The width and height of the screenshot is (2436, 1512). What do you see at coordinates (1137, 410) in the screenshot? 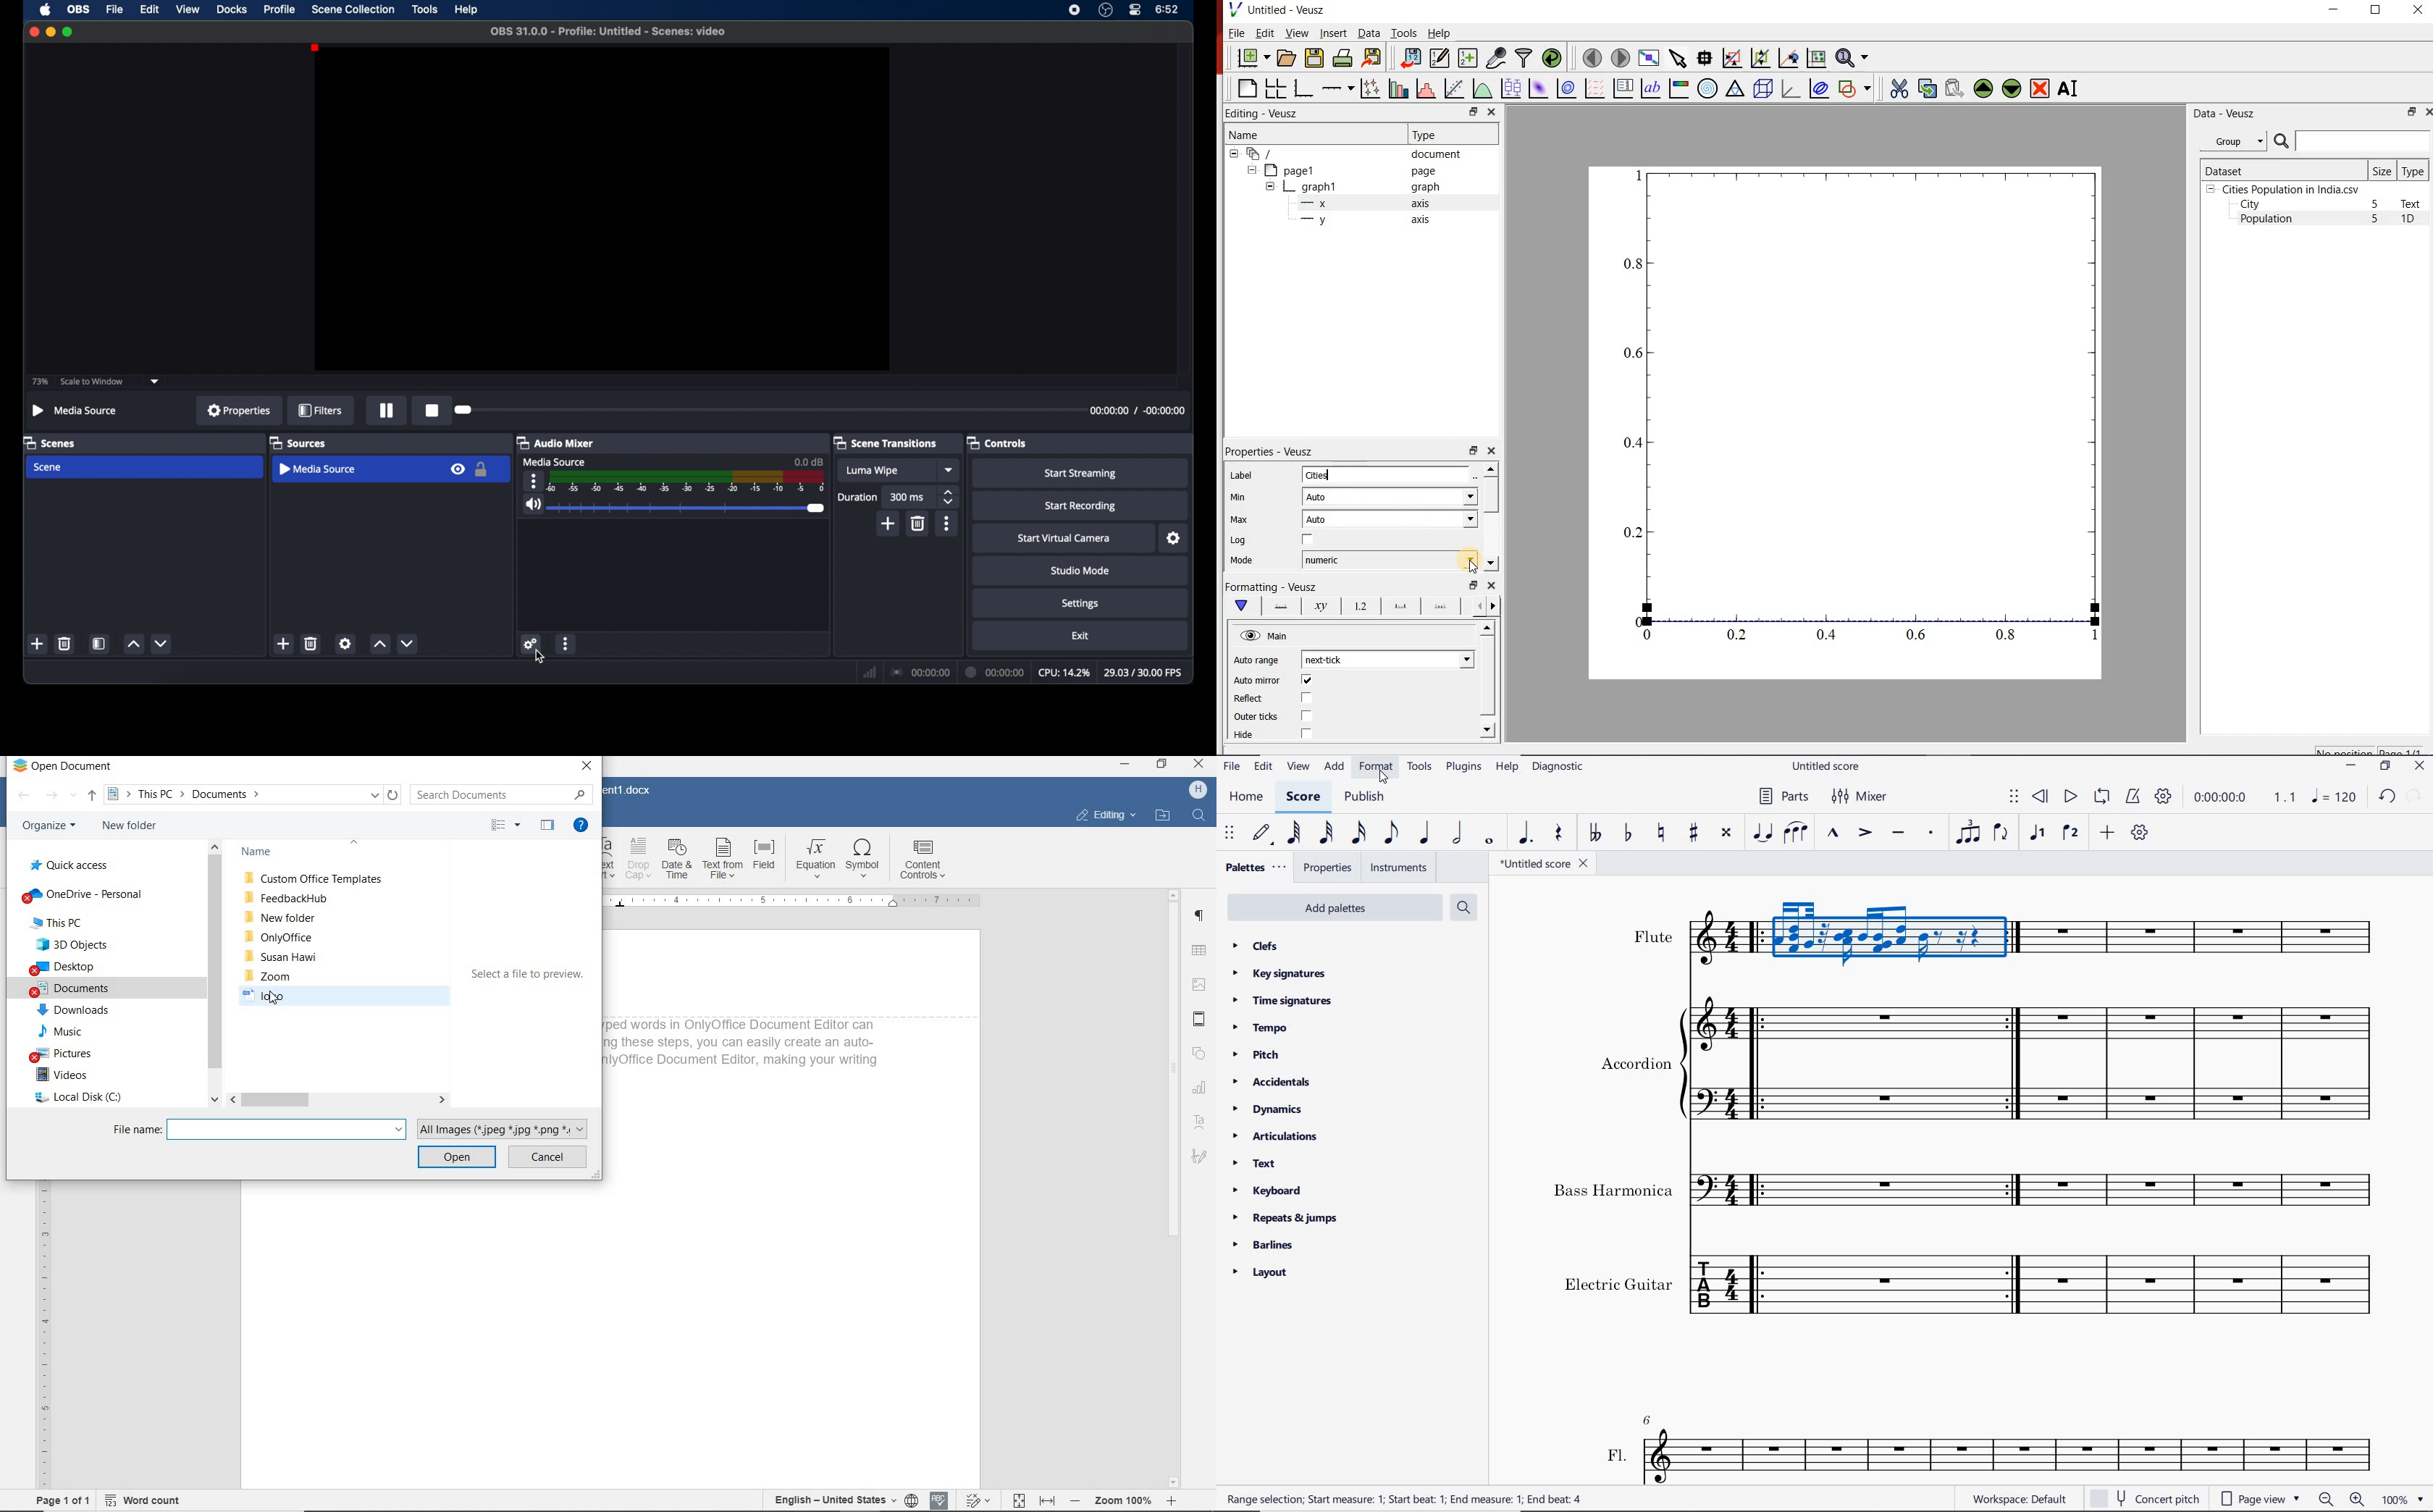
I see `timestamps` at bounding box center [1137, 410].